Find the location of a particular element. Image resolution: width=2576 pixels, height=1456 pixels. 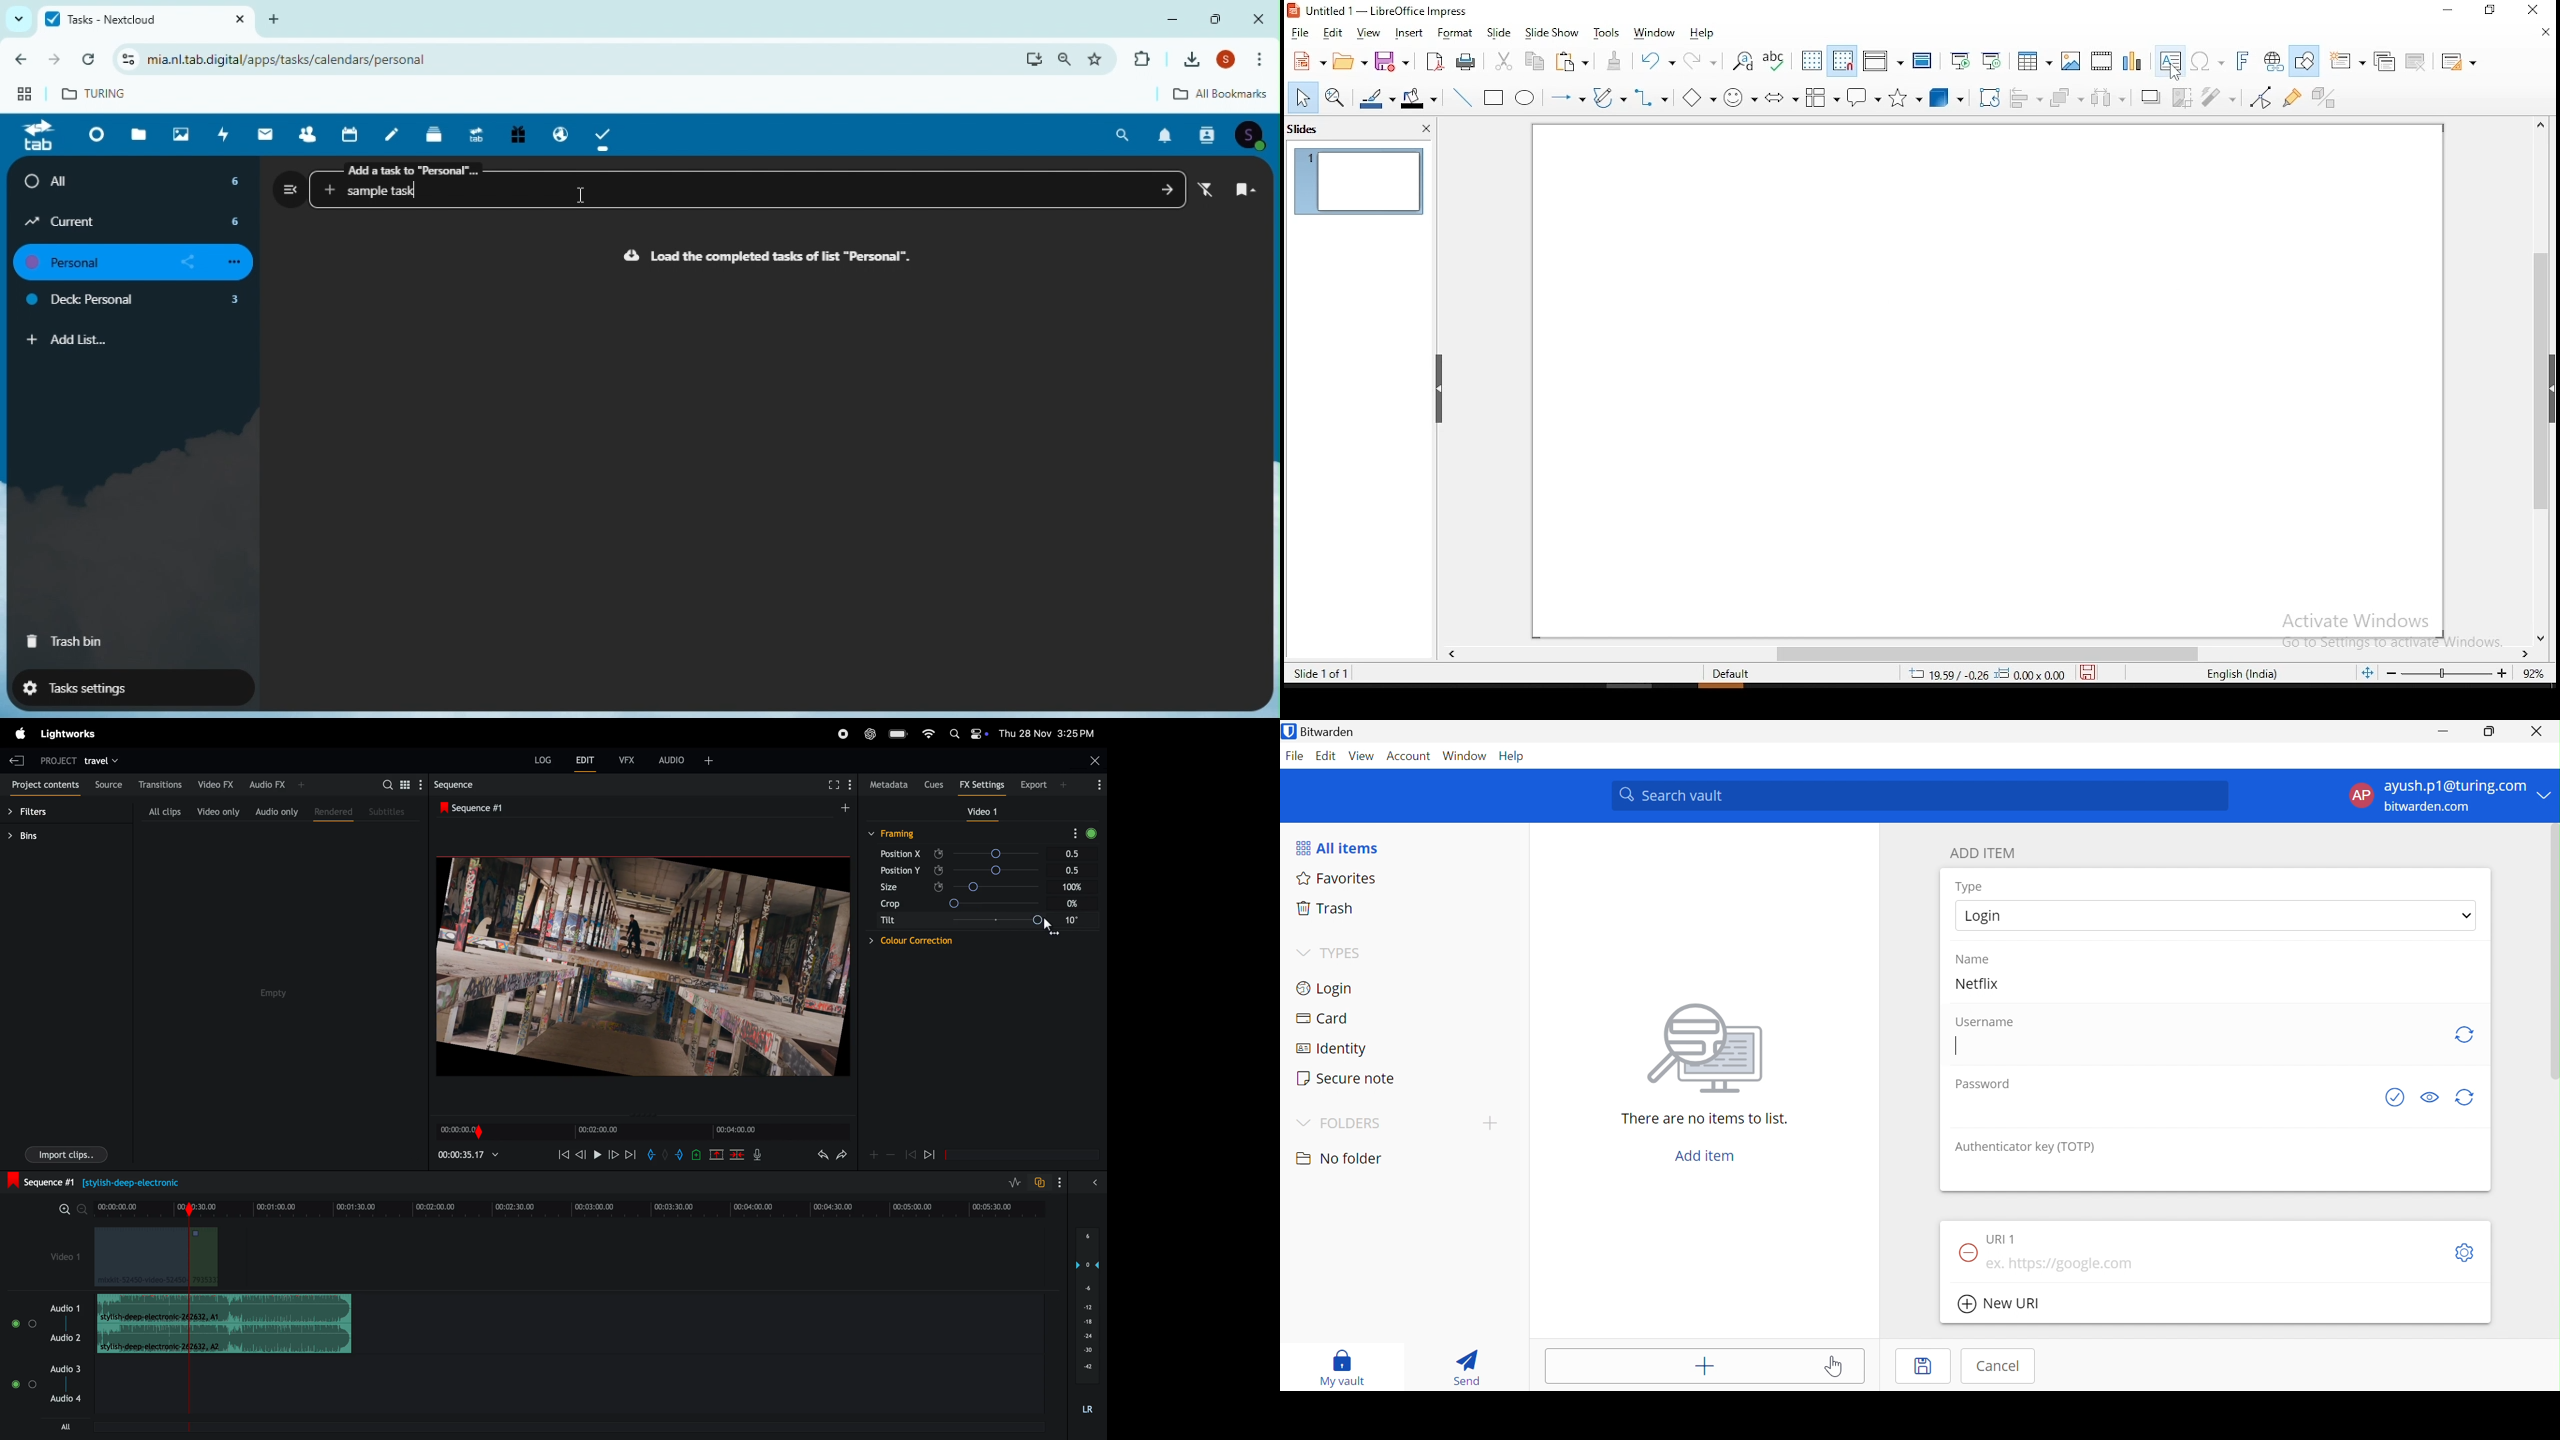

table is located at coordinates (2032, 59).